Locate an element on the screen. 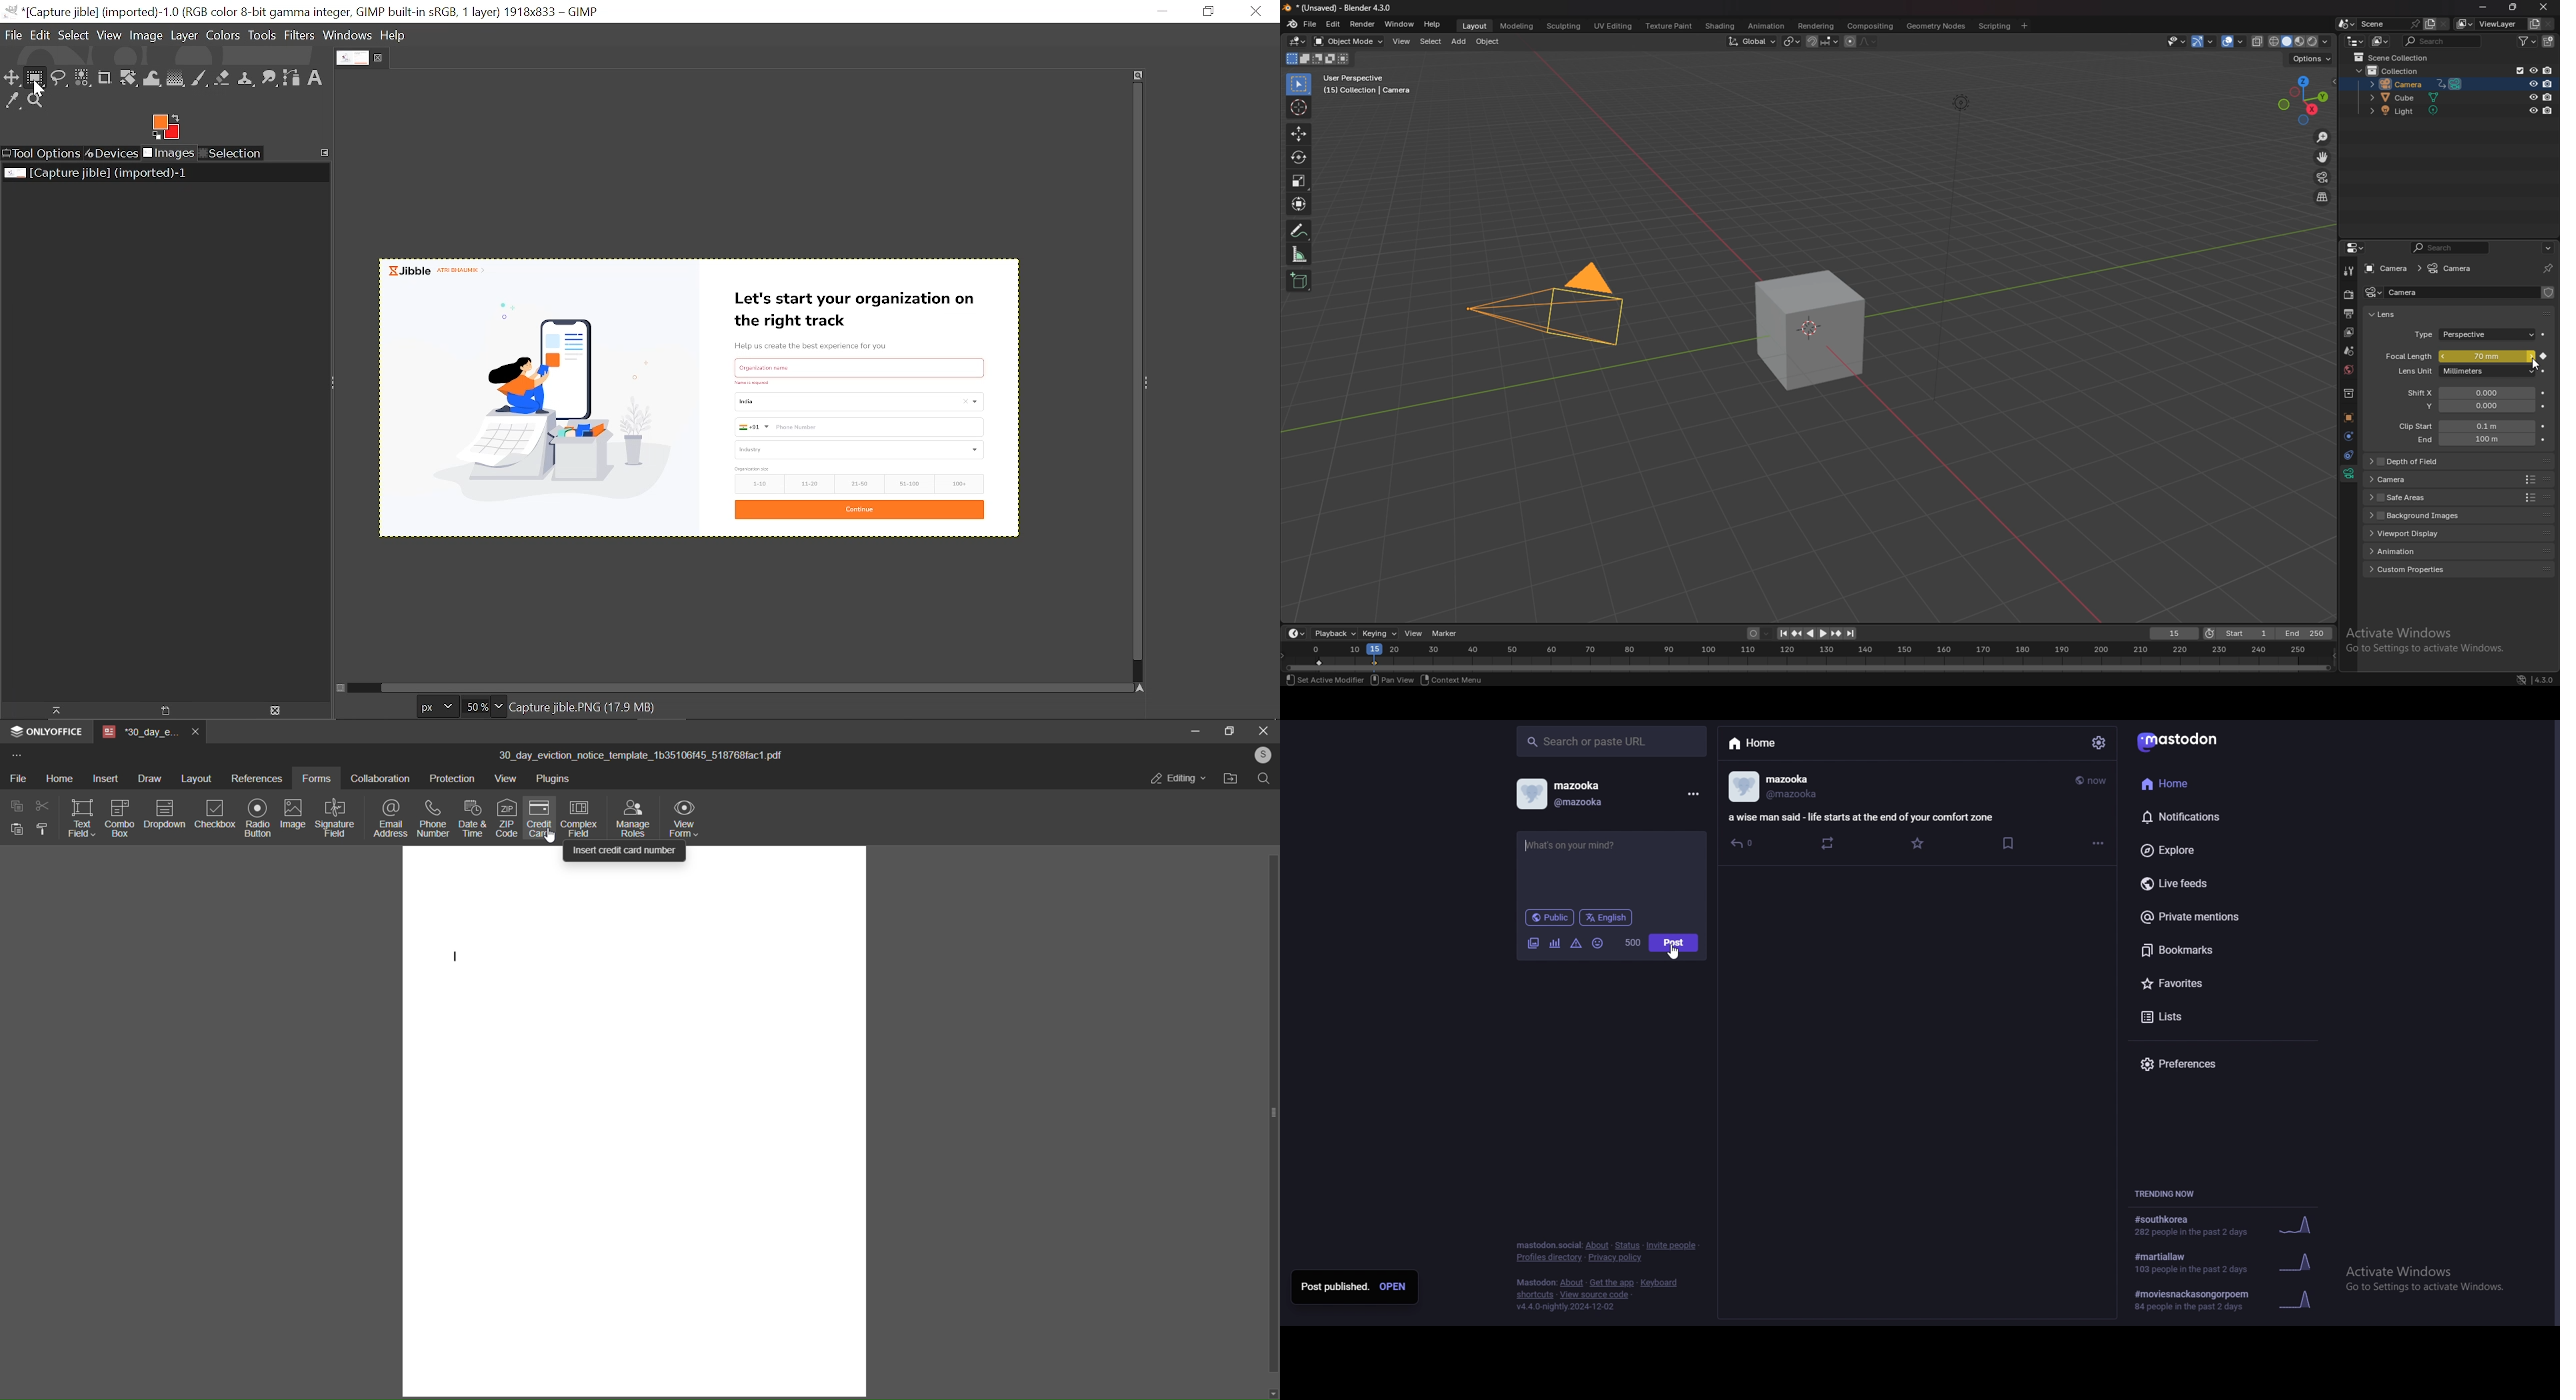  notifications is located at coordinates (2204, 815).